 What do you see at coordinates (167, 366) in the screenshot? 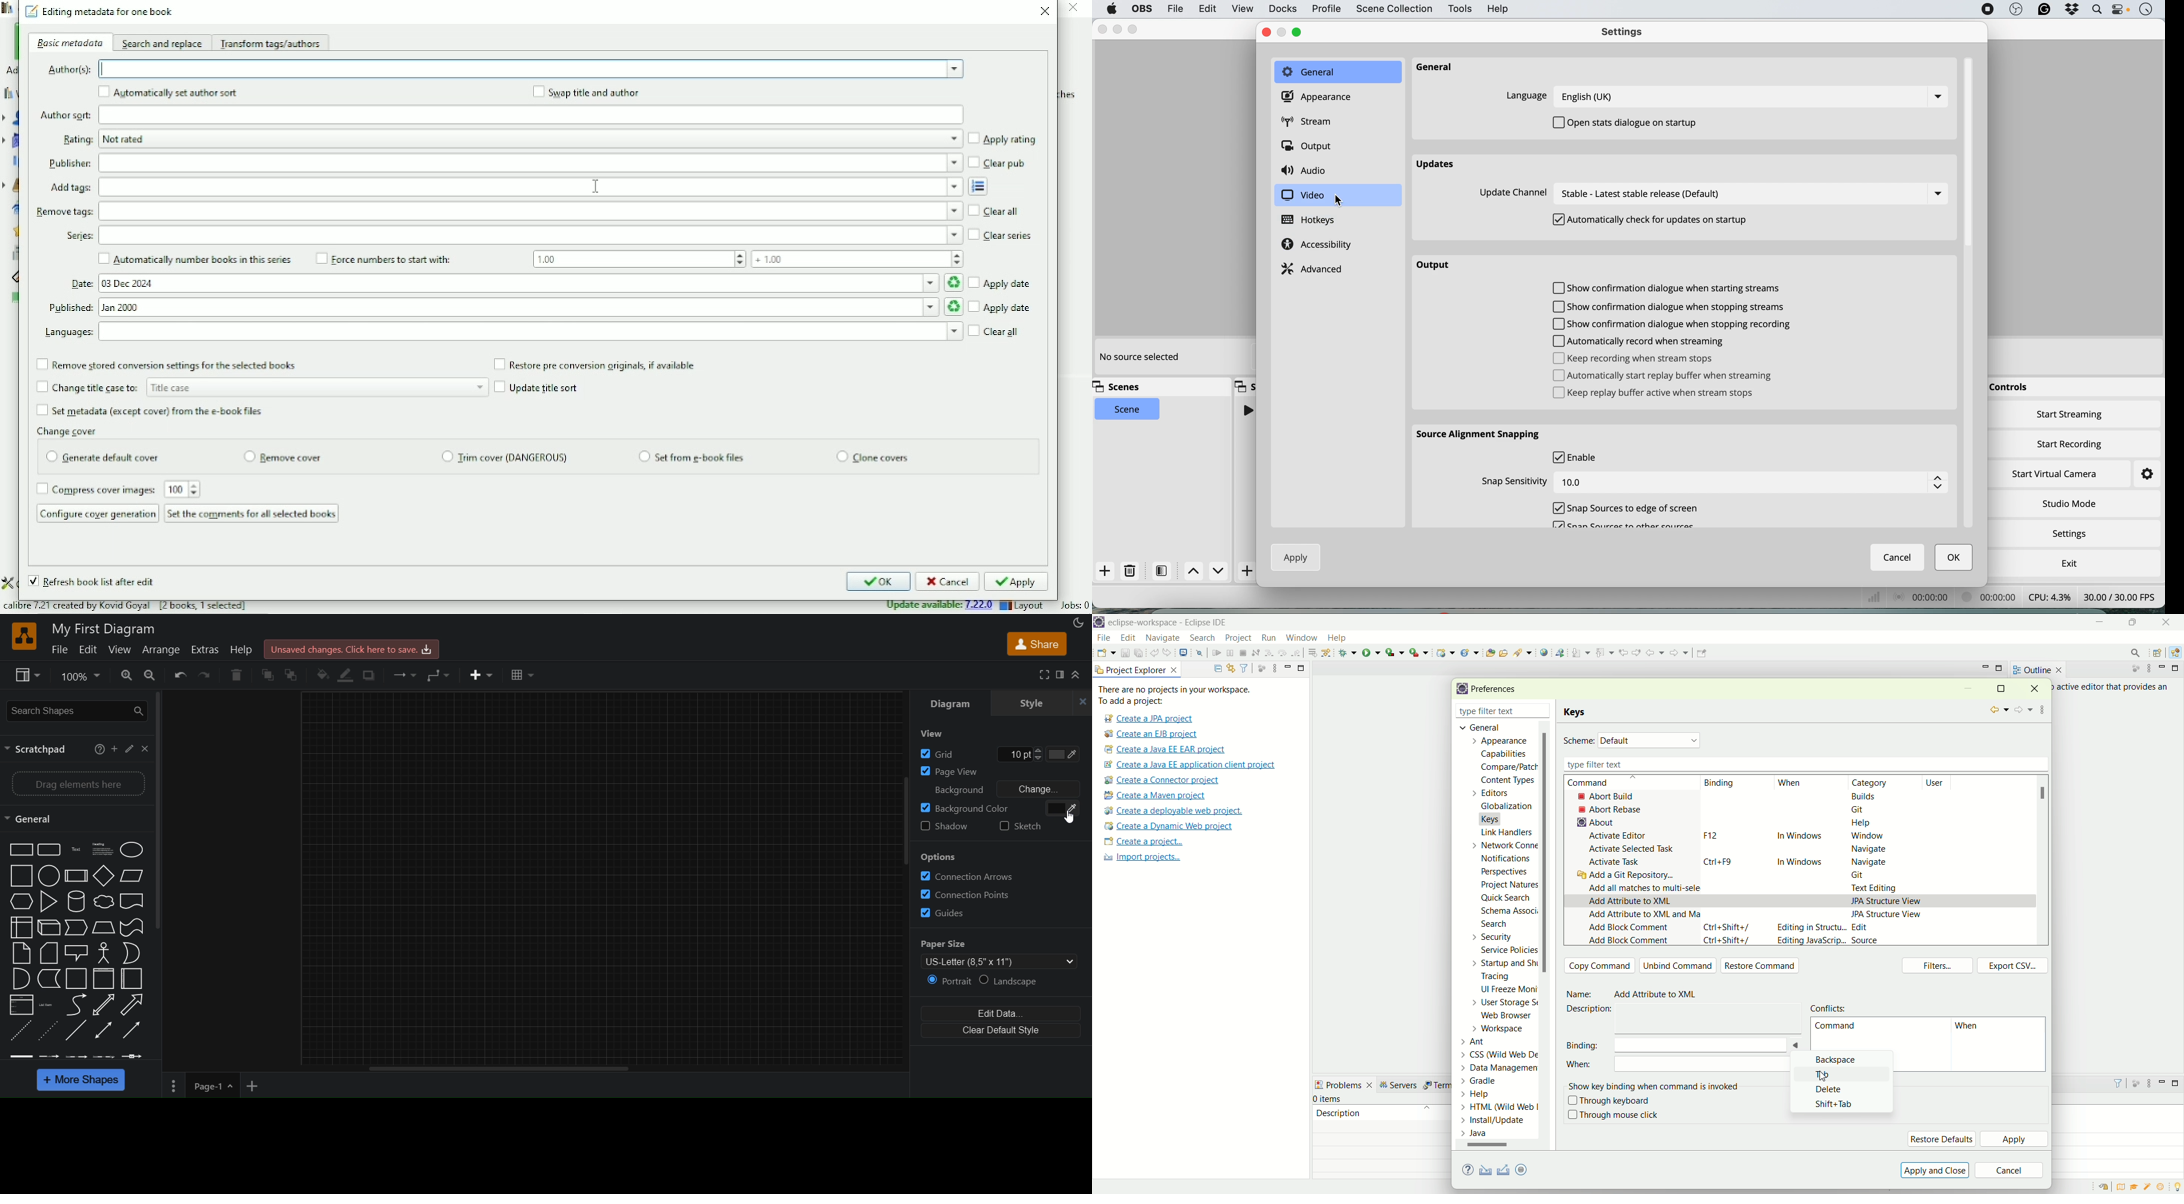
I see `Remove stored conversion settings for the selected books` at bounding box center [167, 366].